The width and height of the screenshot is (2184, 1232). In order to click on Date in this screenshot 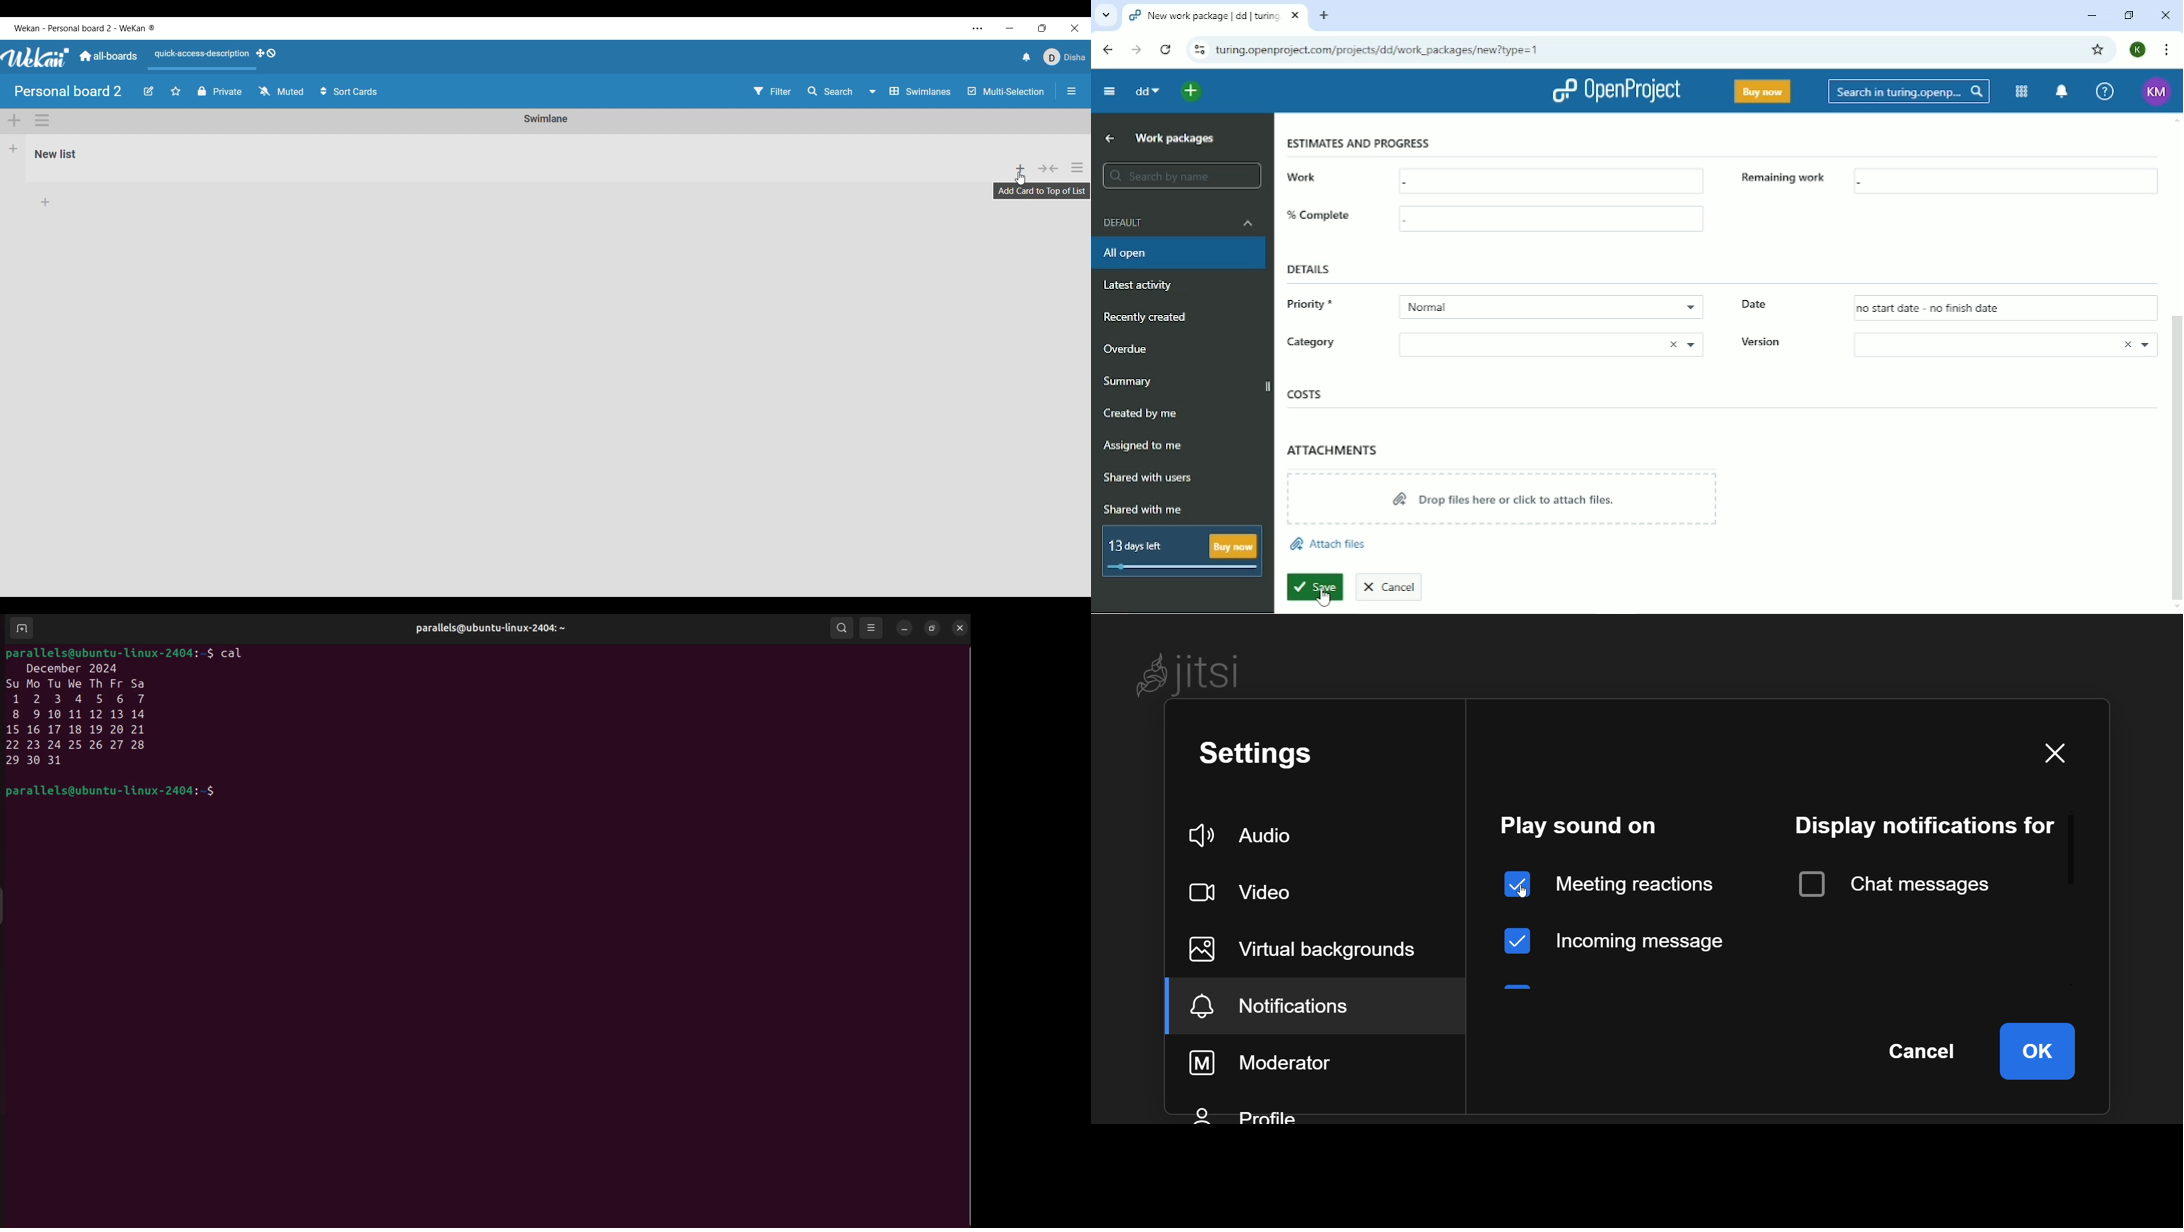, I will do `click(1772, 307)`.